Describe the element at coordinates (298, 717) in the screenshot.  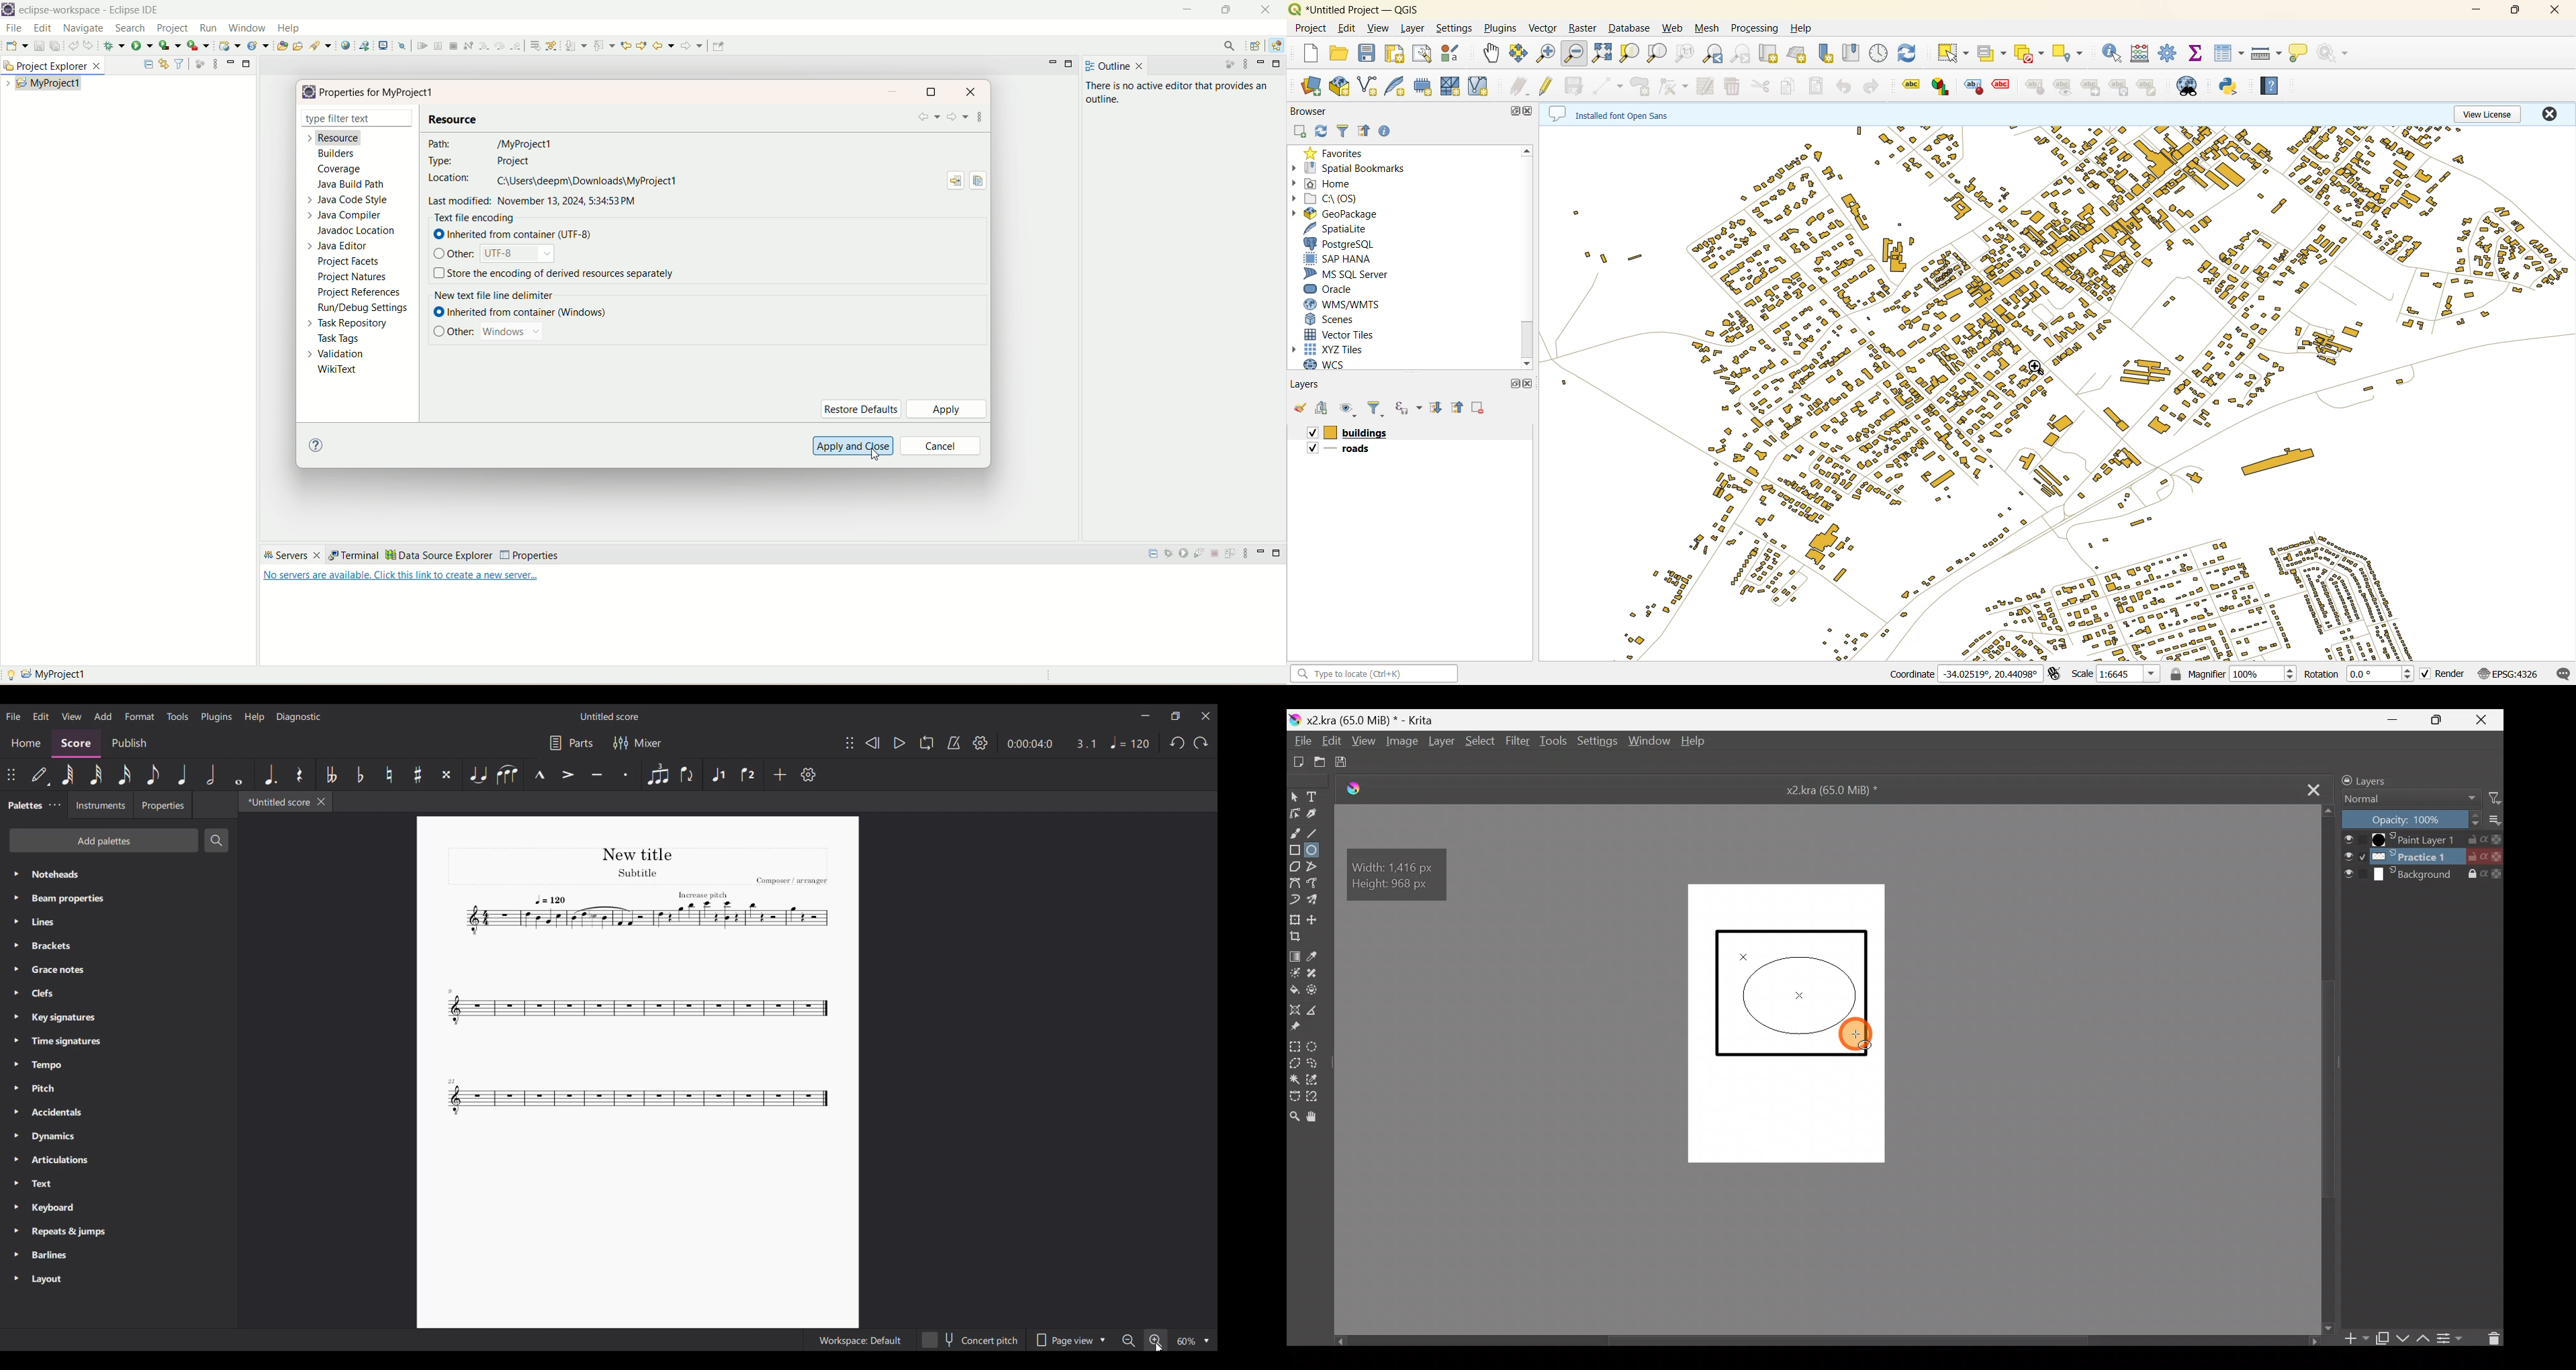
I see `Diagnostic menu` at that location.